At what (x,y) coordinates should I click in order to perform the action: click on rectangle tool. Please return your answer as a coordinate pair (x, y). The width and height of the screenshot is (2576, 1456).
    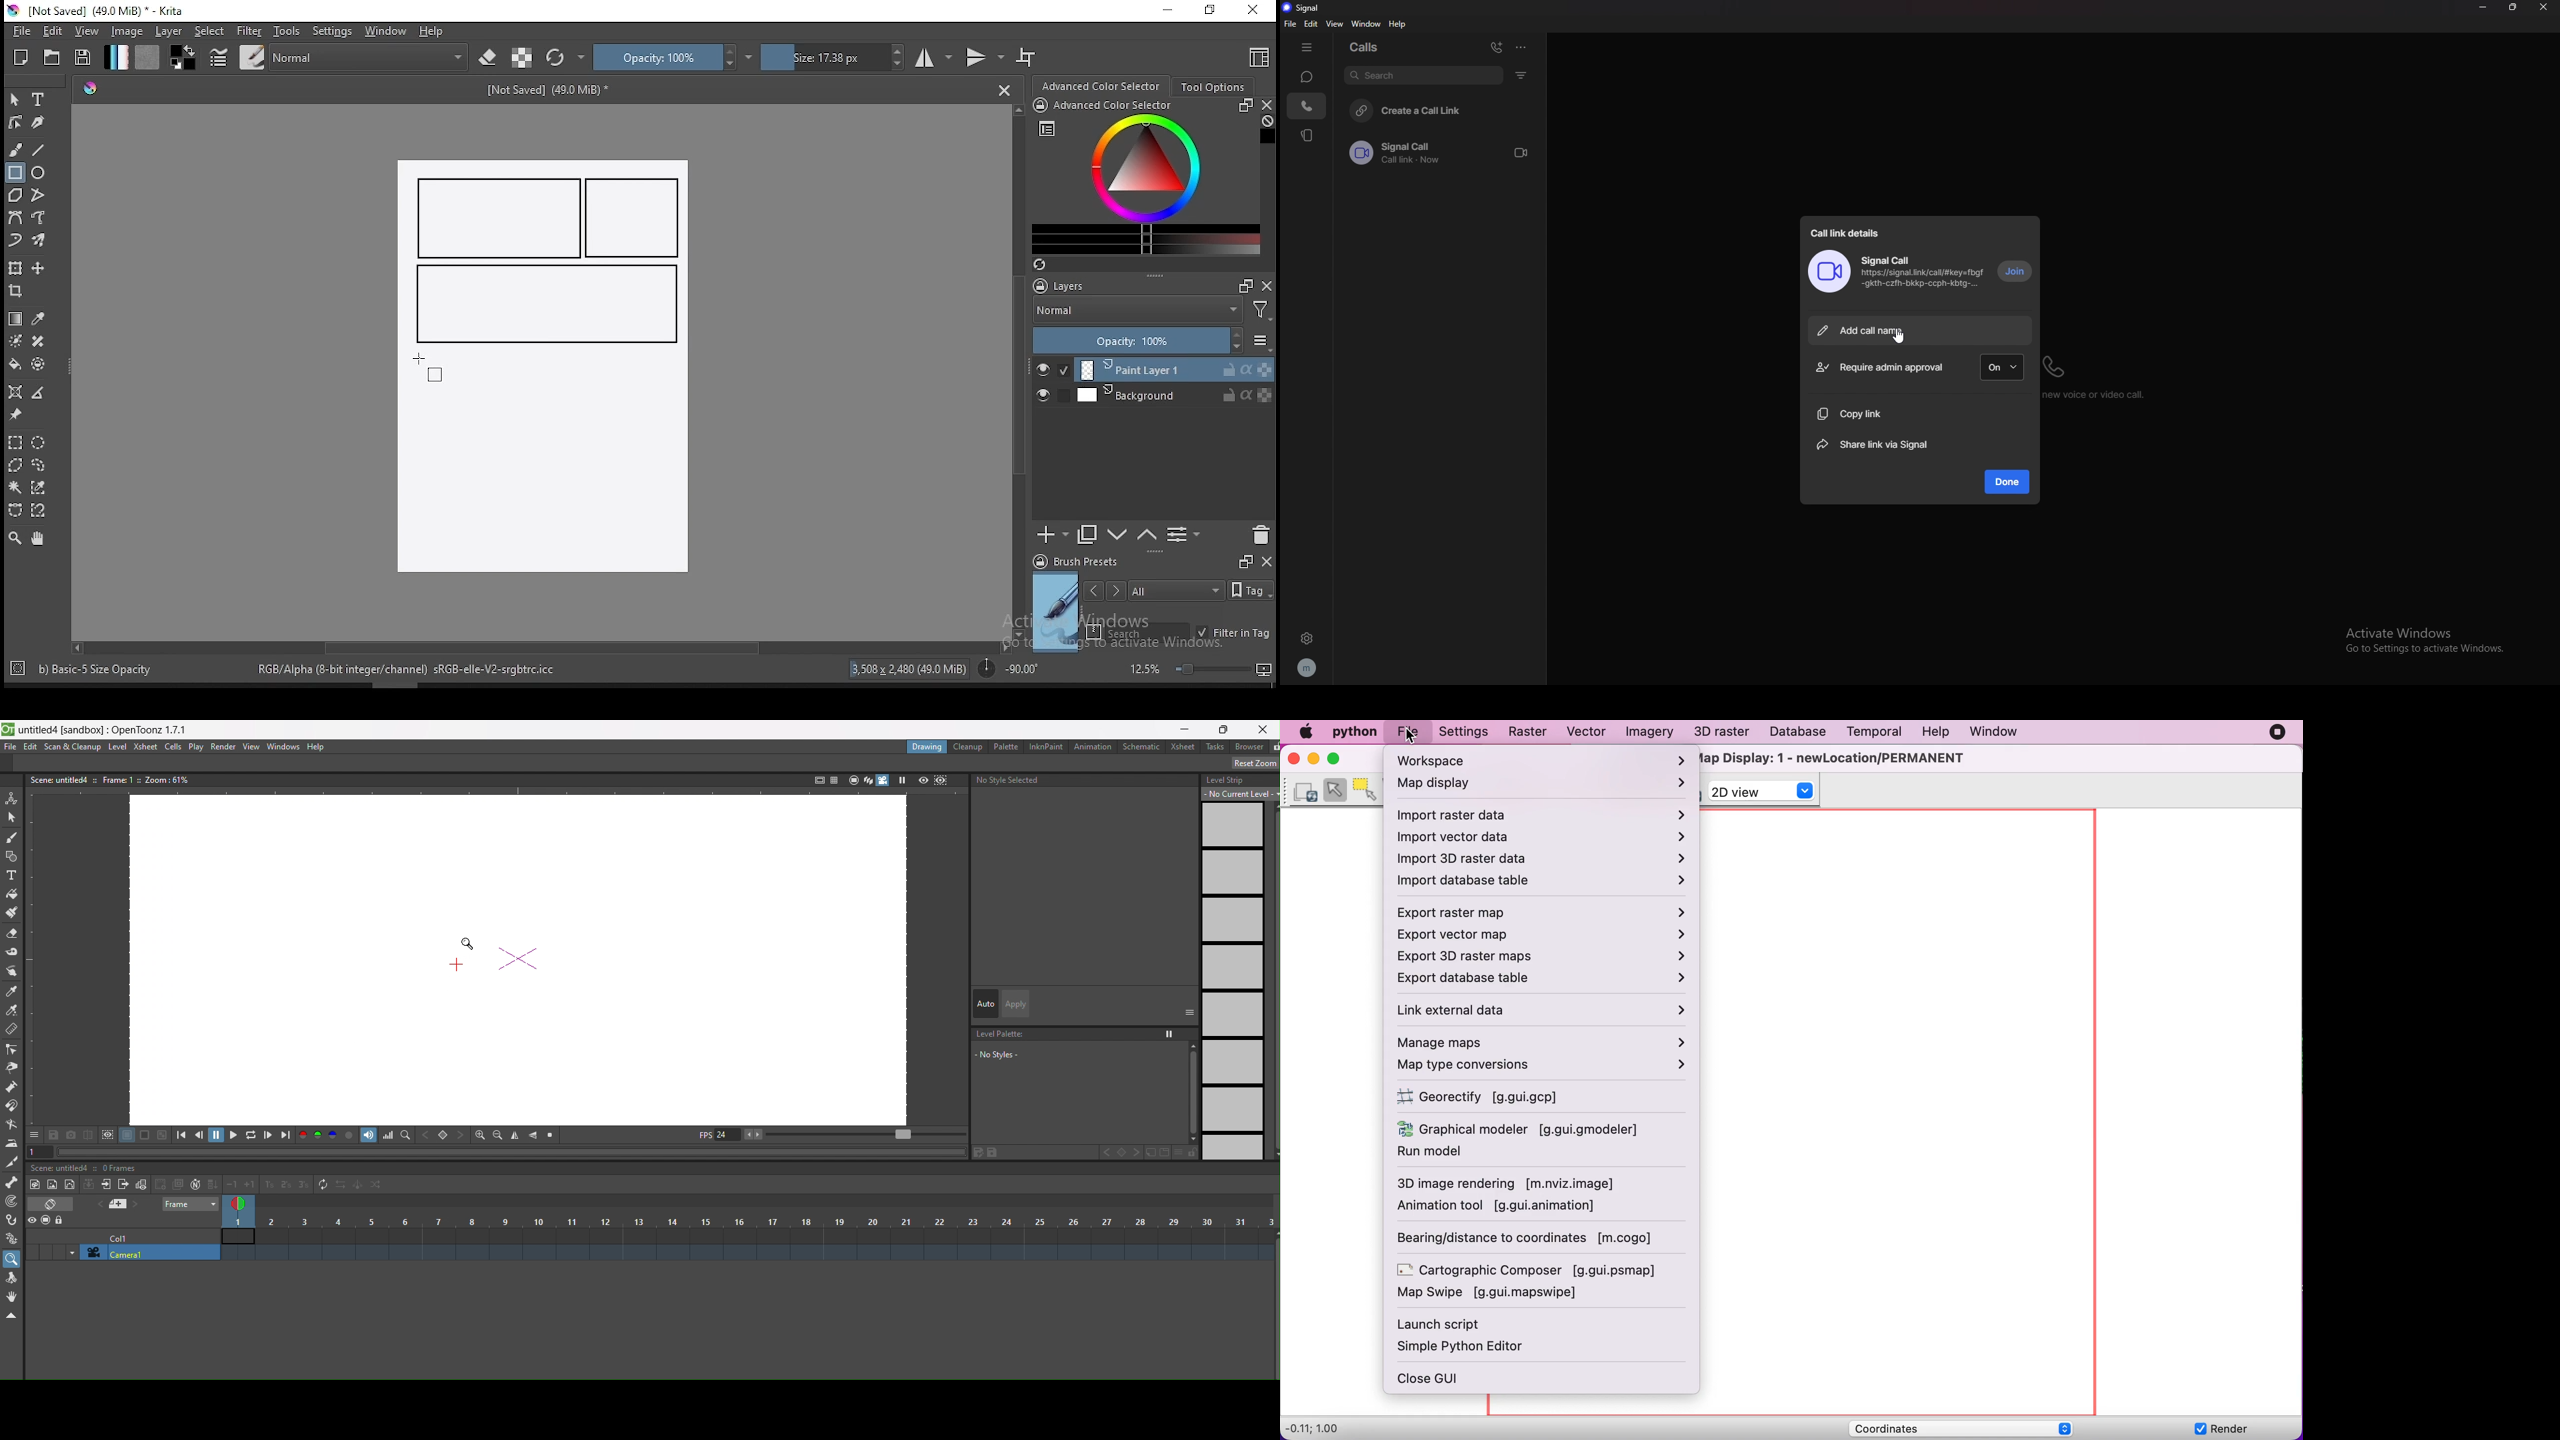
    Looking at the image, I should click on (15, 173).